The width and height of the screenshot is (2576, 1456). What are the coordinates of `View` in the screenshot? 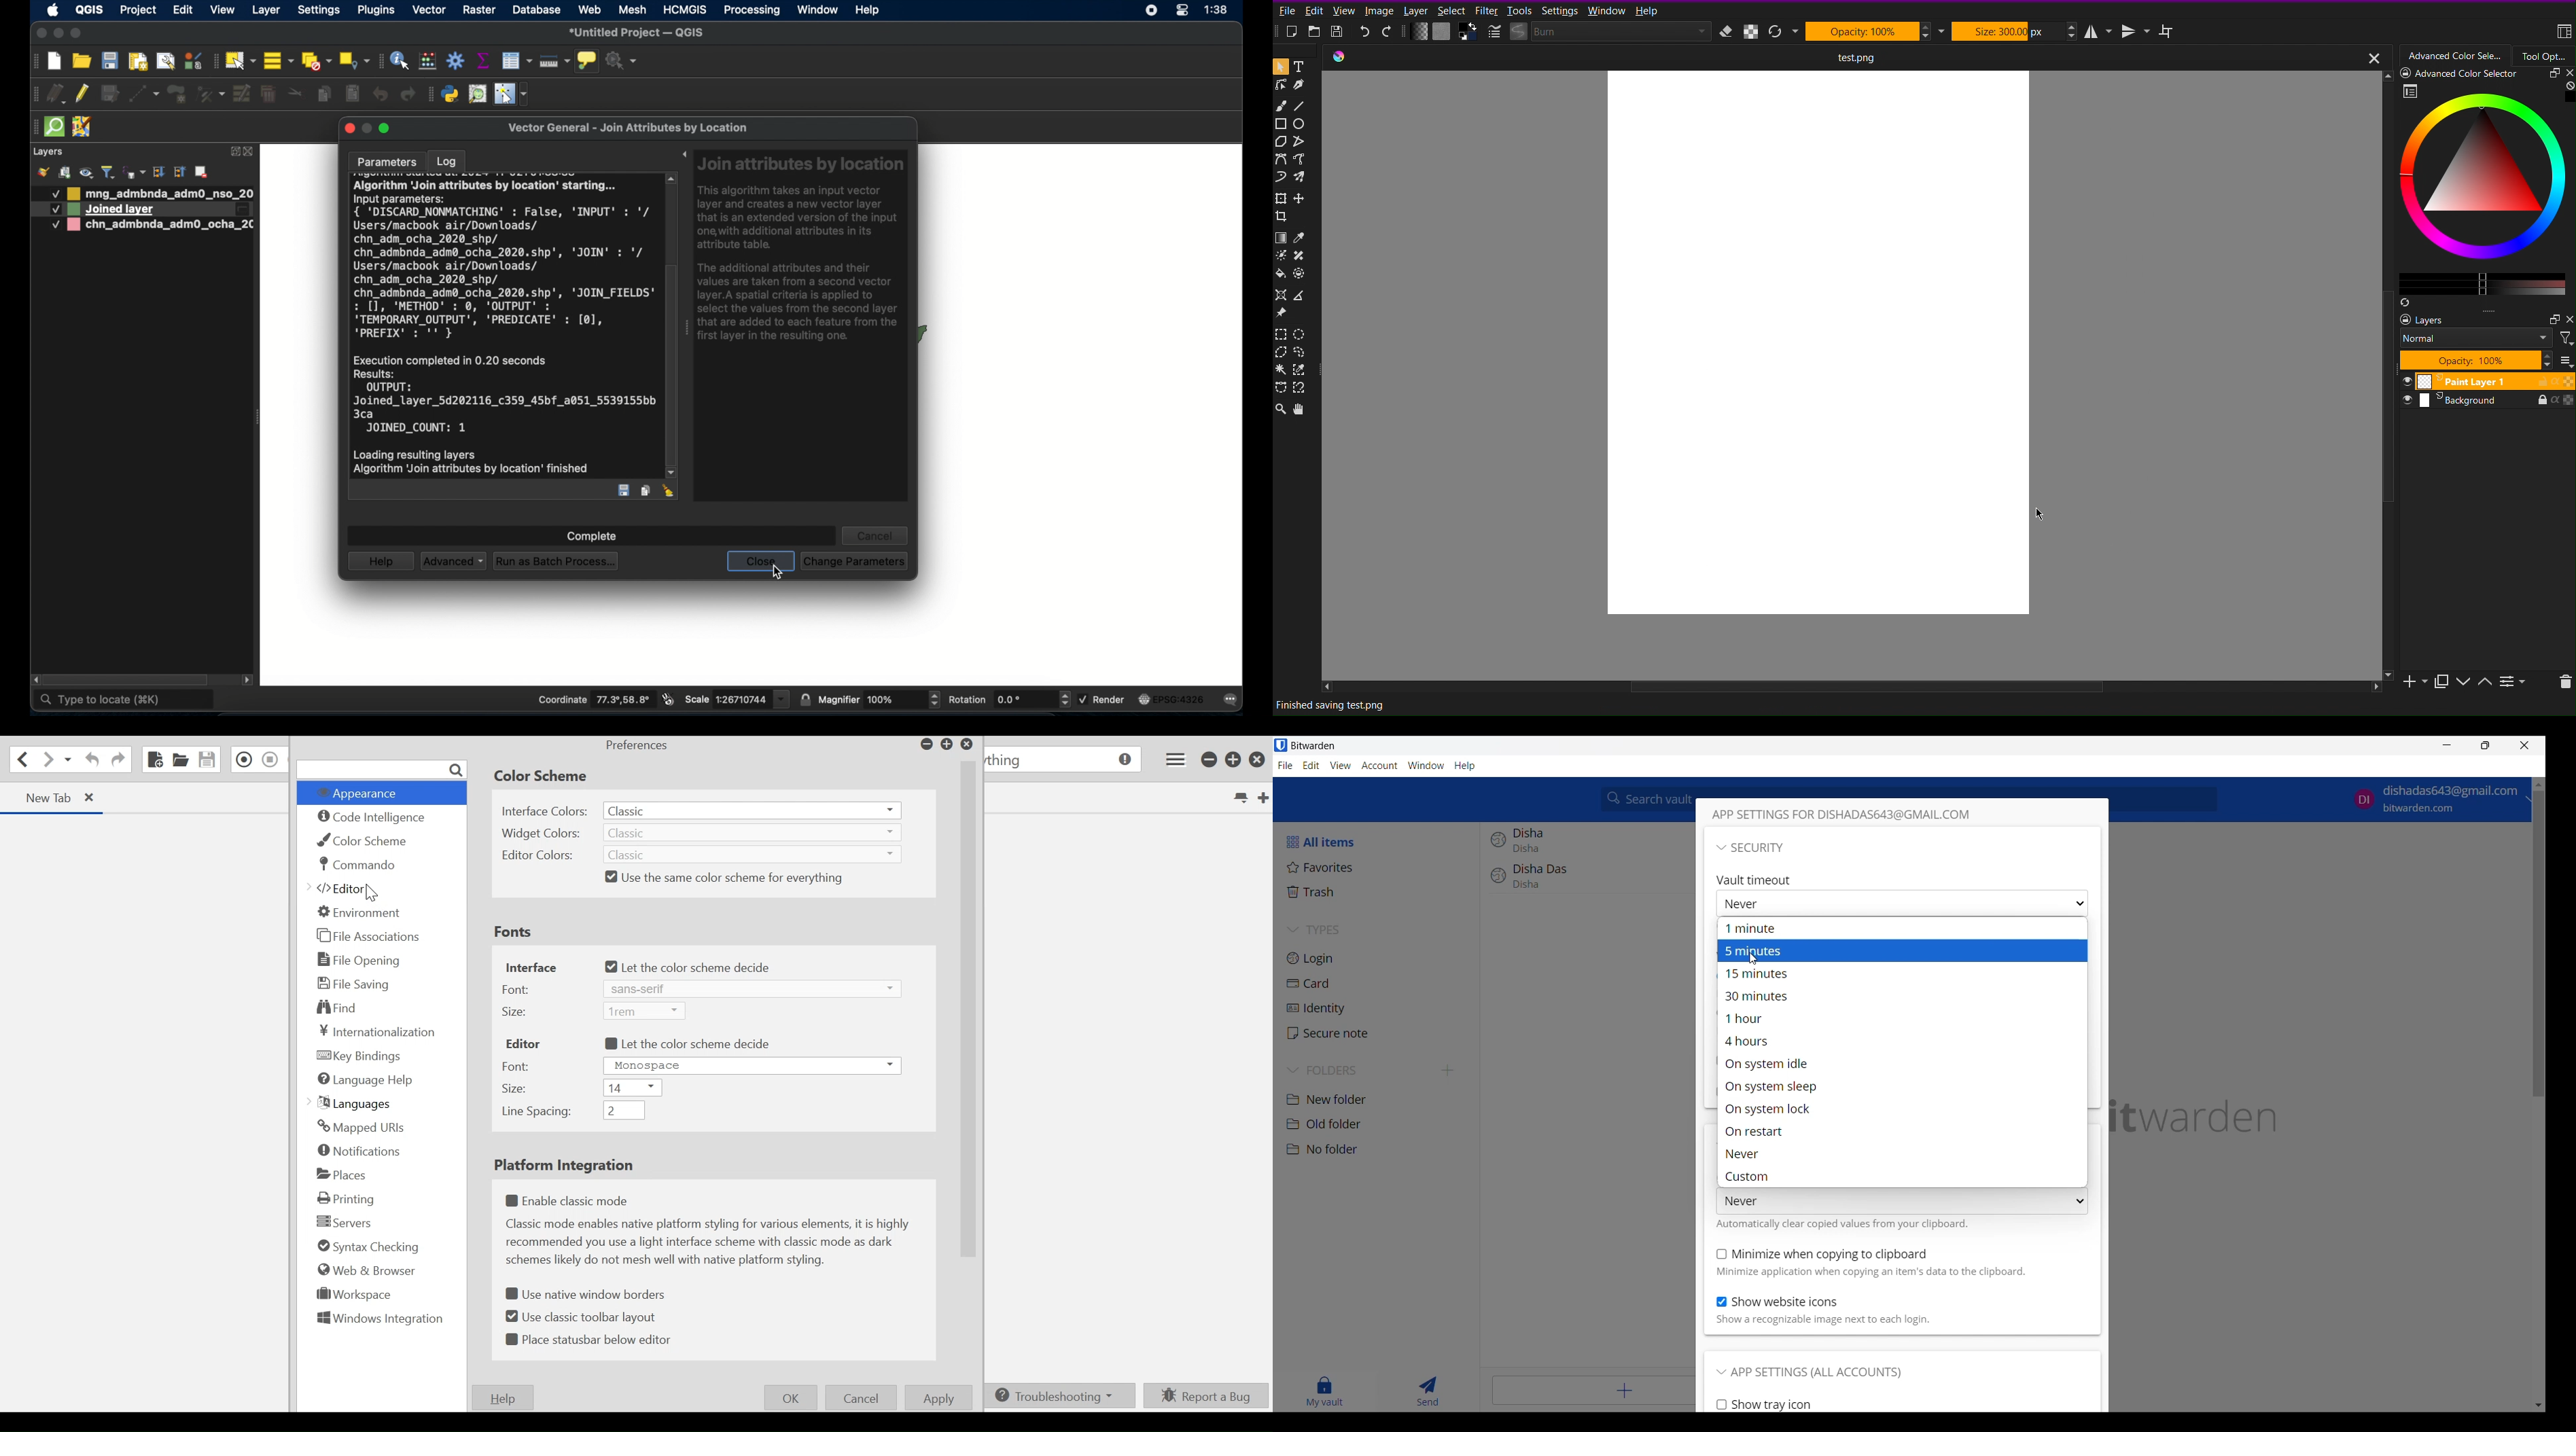 It's located at (1345, 12).